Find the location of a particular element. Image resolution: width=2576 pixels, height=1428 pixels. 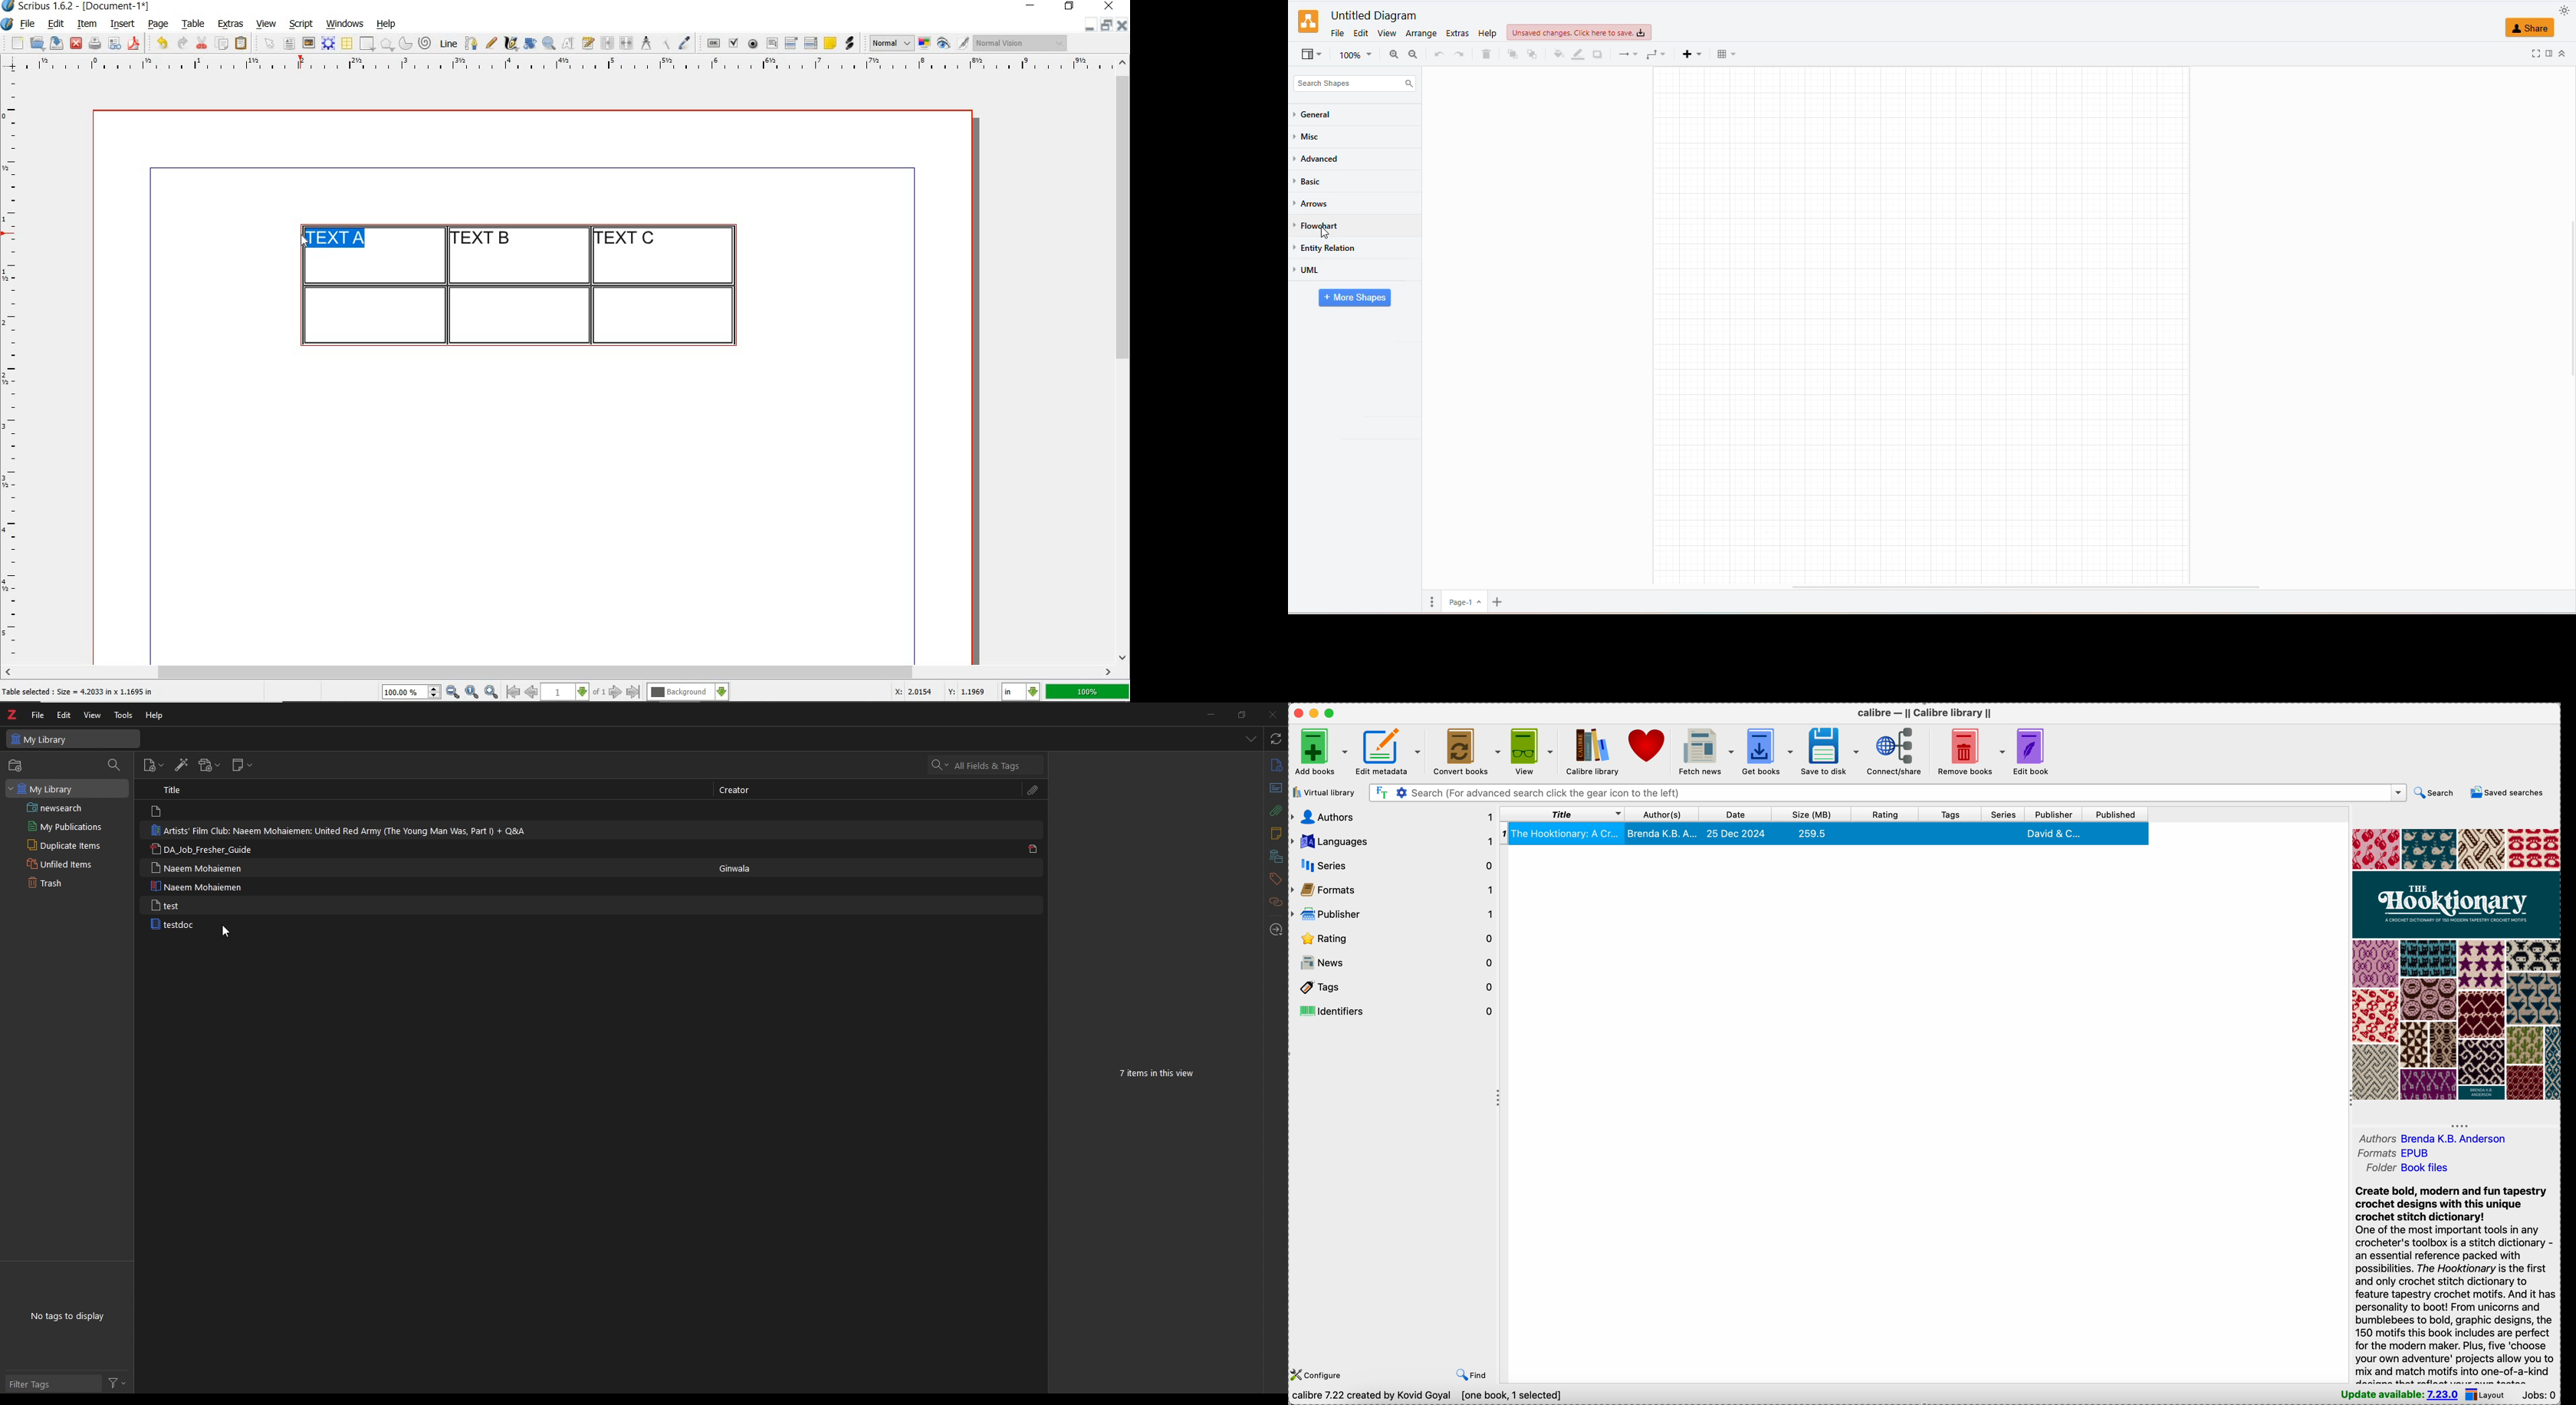

save to disk is located at coordinates (1830, 750).